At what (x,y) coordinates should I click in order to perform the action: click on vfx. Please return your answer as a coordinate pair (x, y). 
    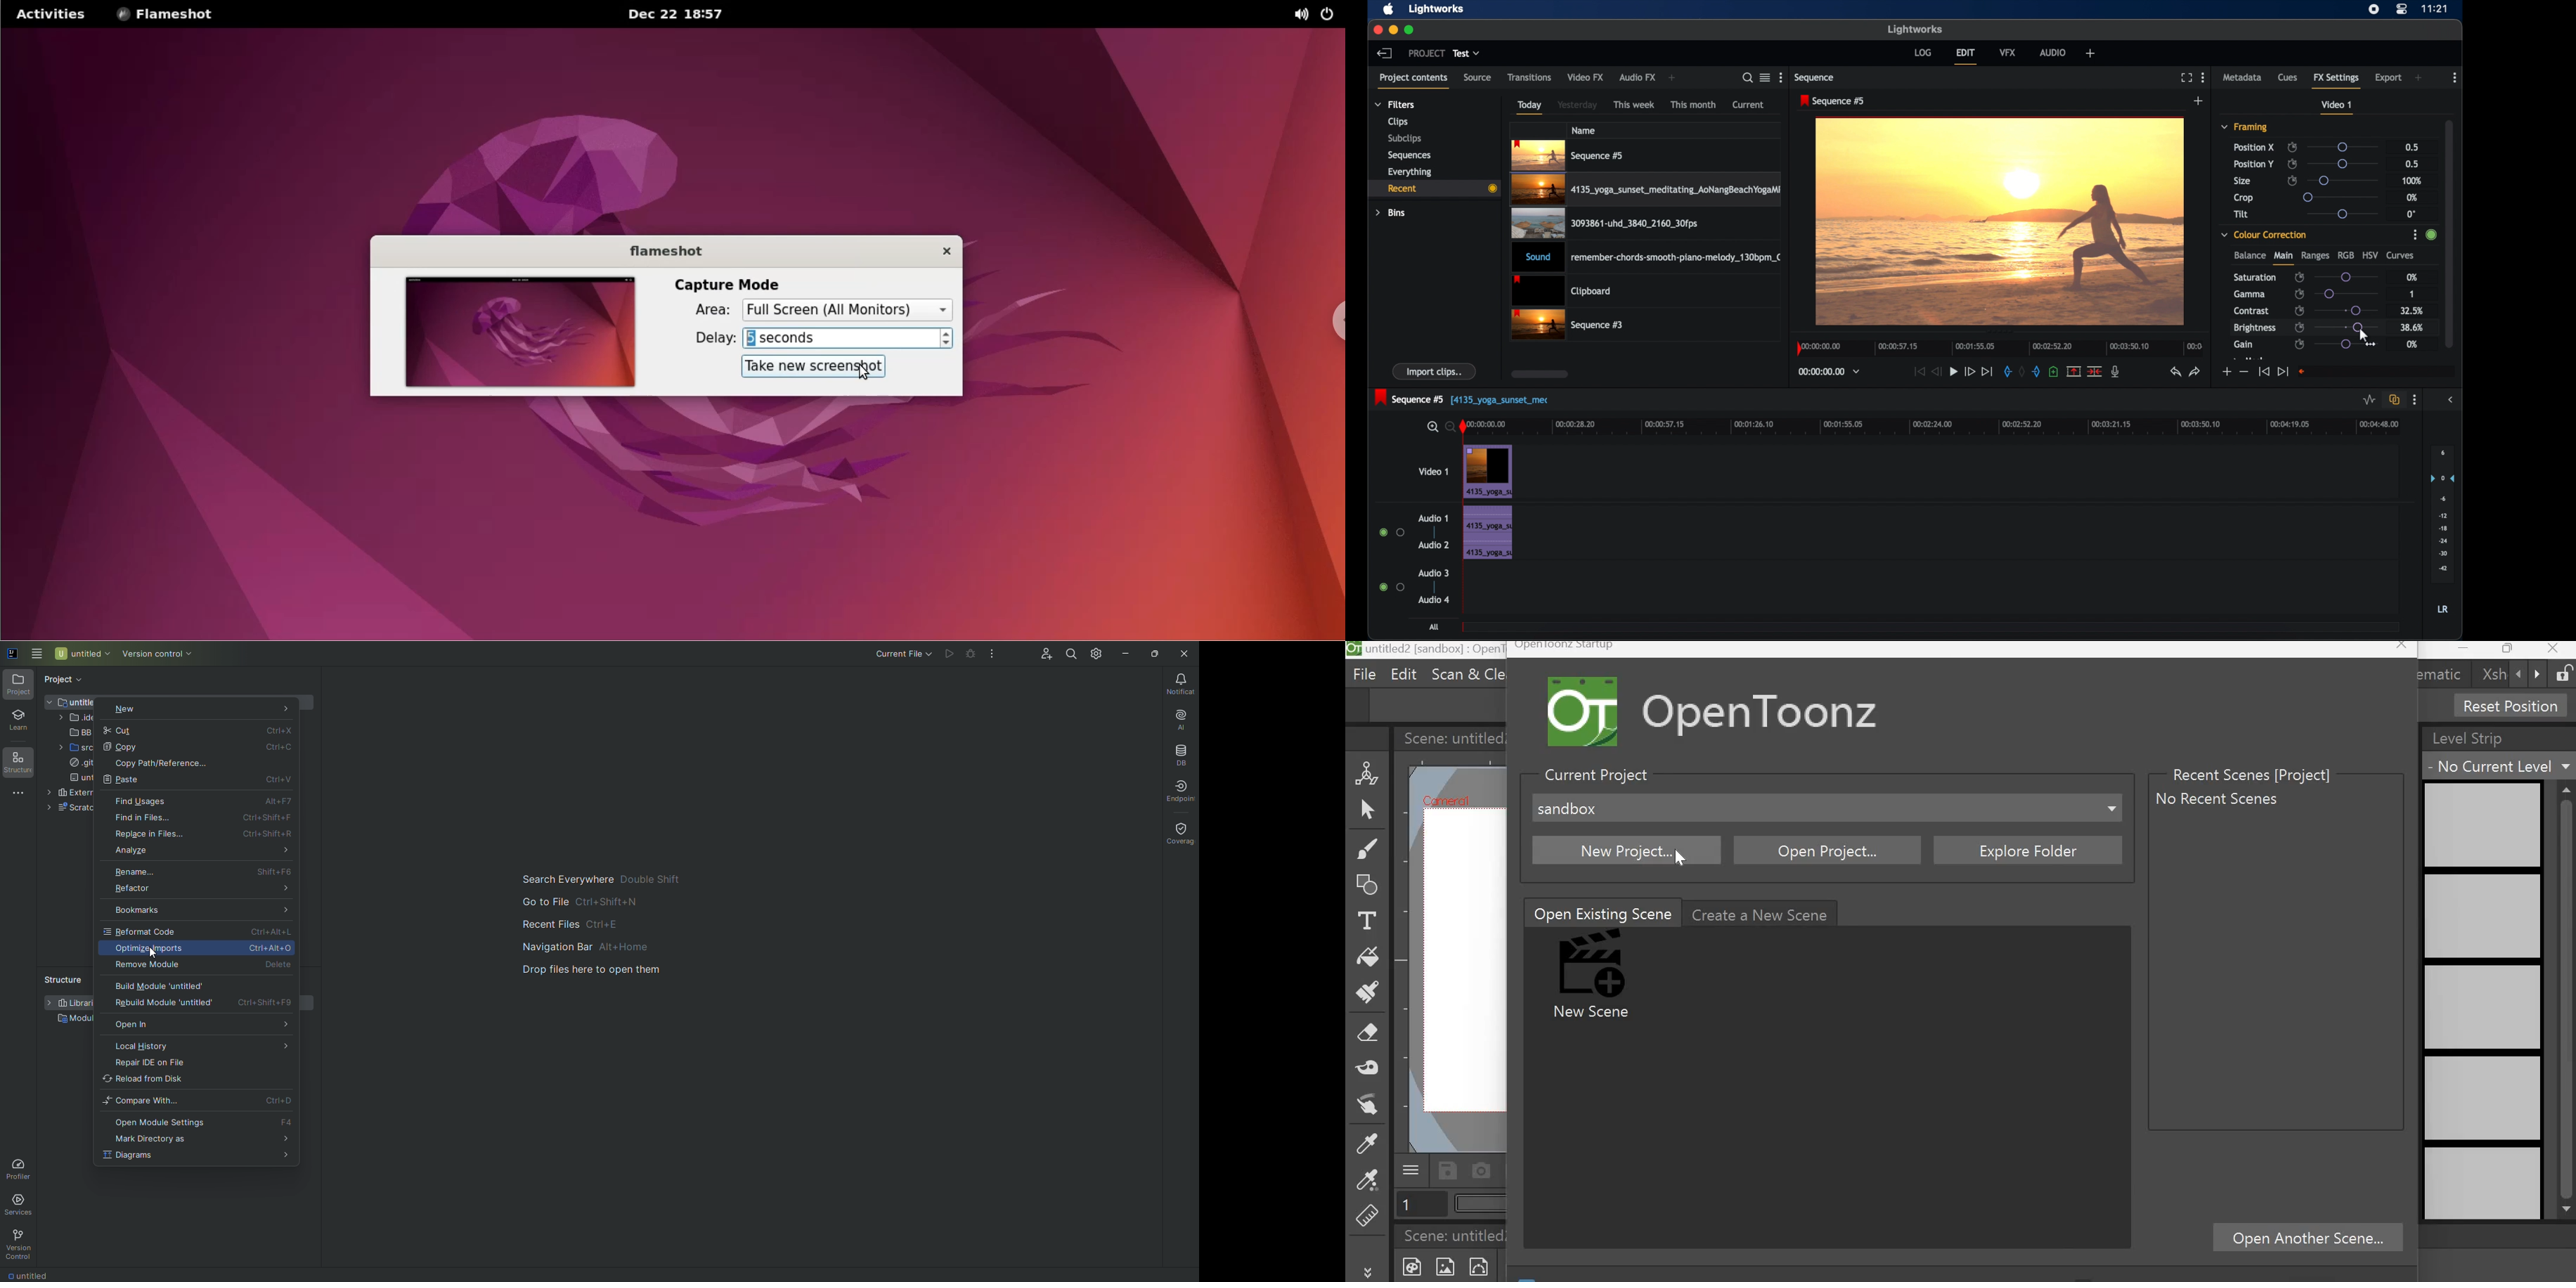
    Looking at the image, I should click on (2008, 52).